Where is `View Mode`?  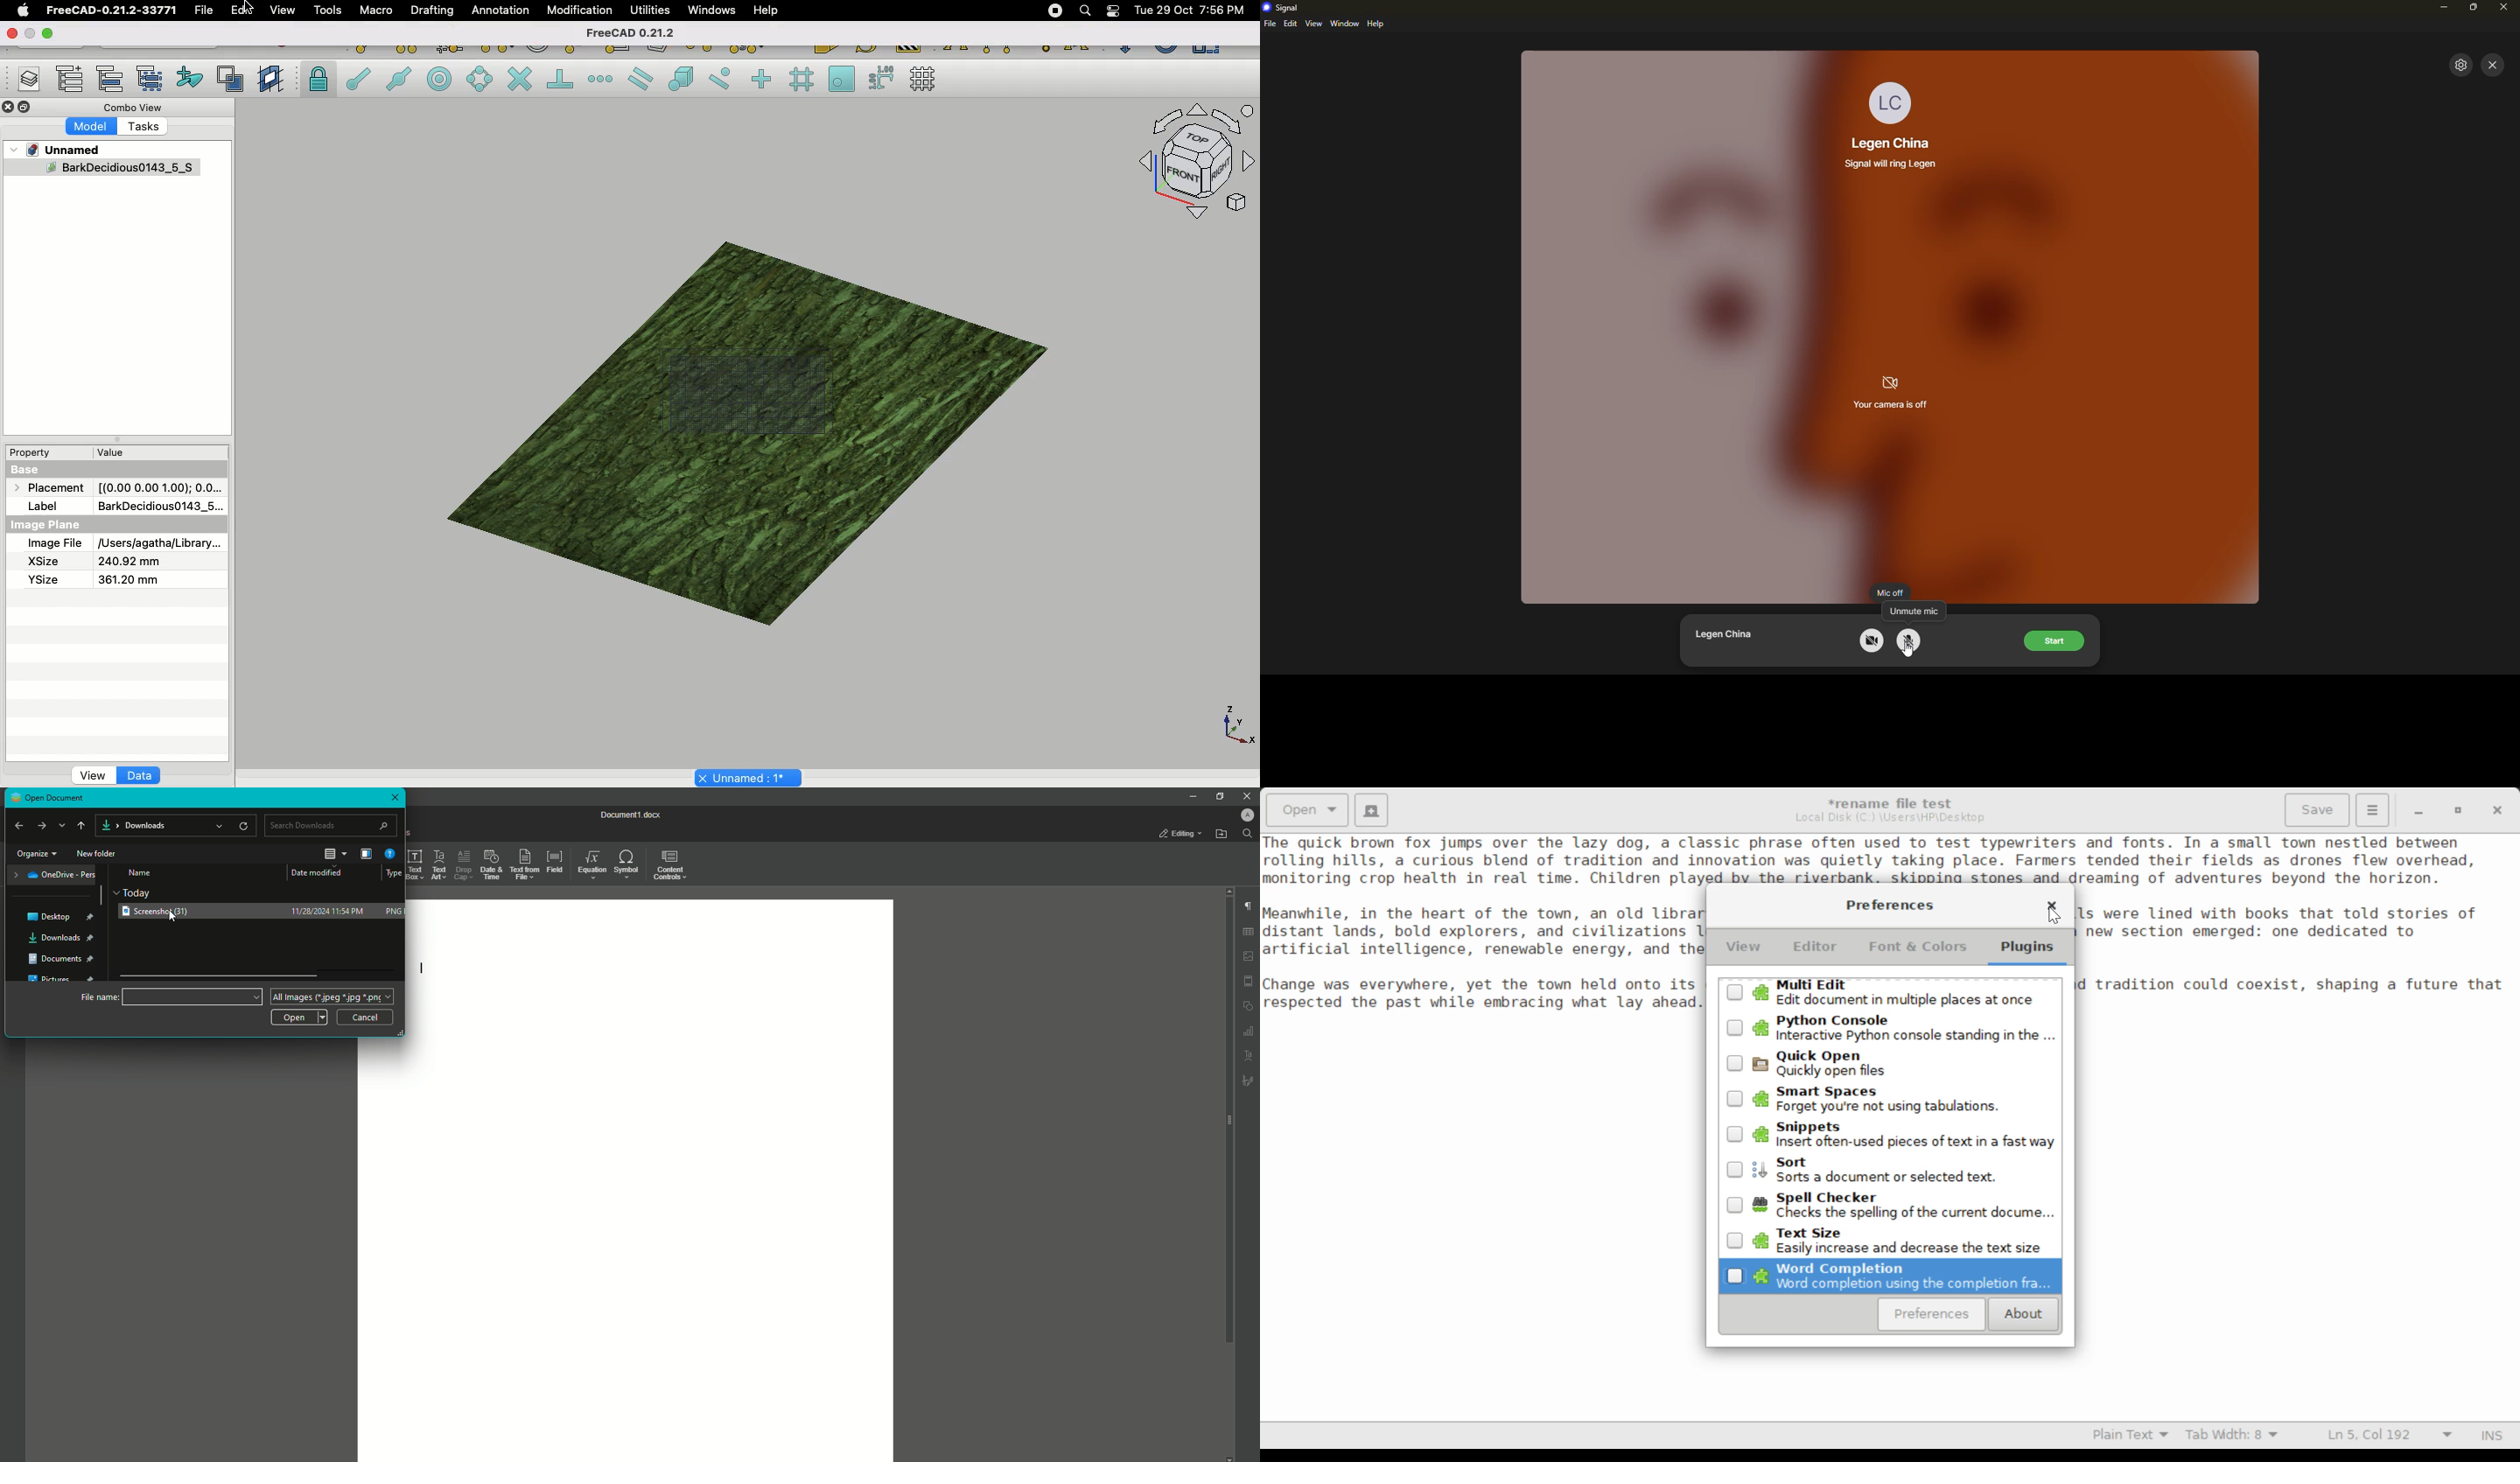 View Mode is located at coordinates (335, 853).